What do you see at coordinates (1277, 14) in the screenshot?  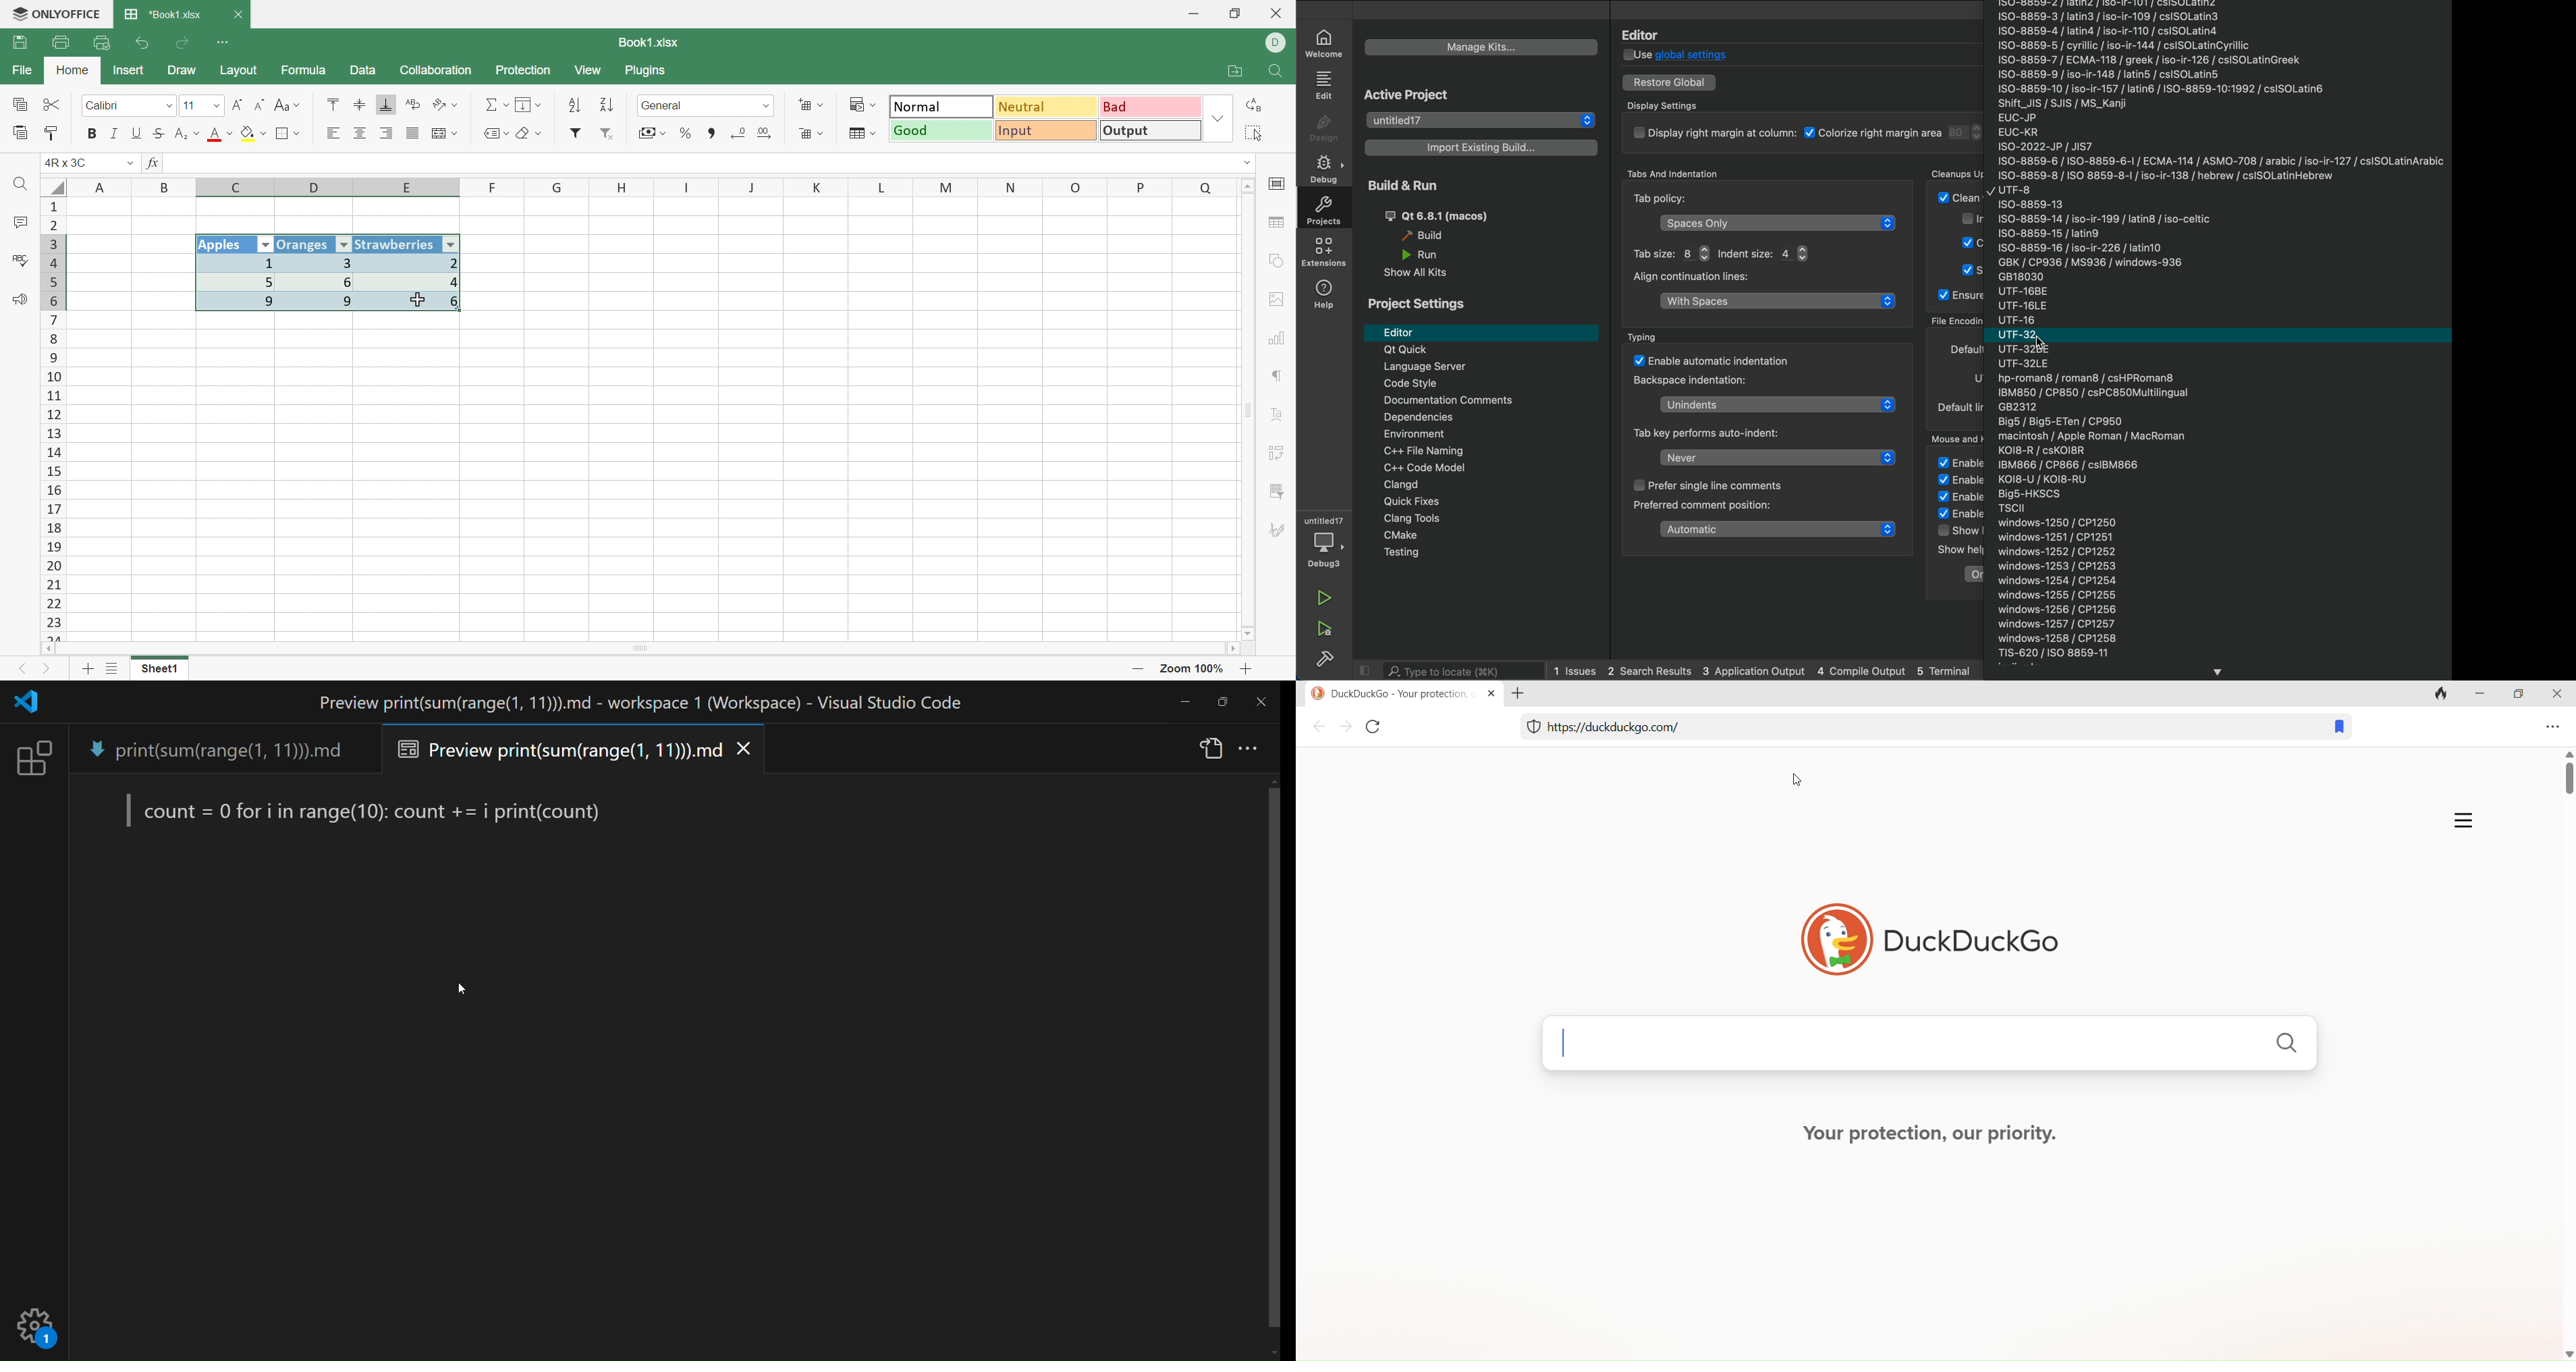 I see `Close` at bounding box center [1277, 14].